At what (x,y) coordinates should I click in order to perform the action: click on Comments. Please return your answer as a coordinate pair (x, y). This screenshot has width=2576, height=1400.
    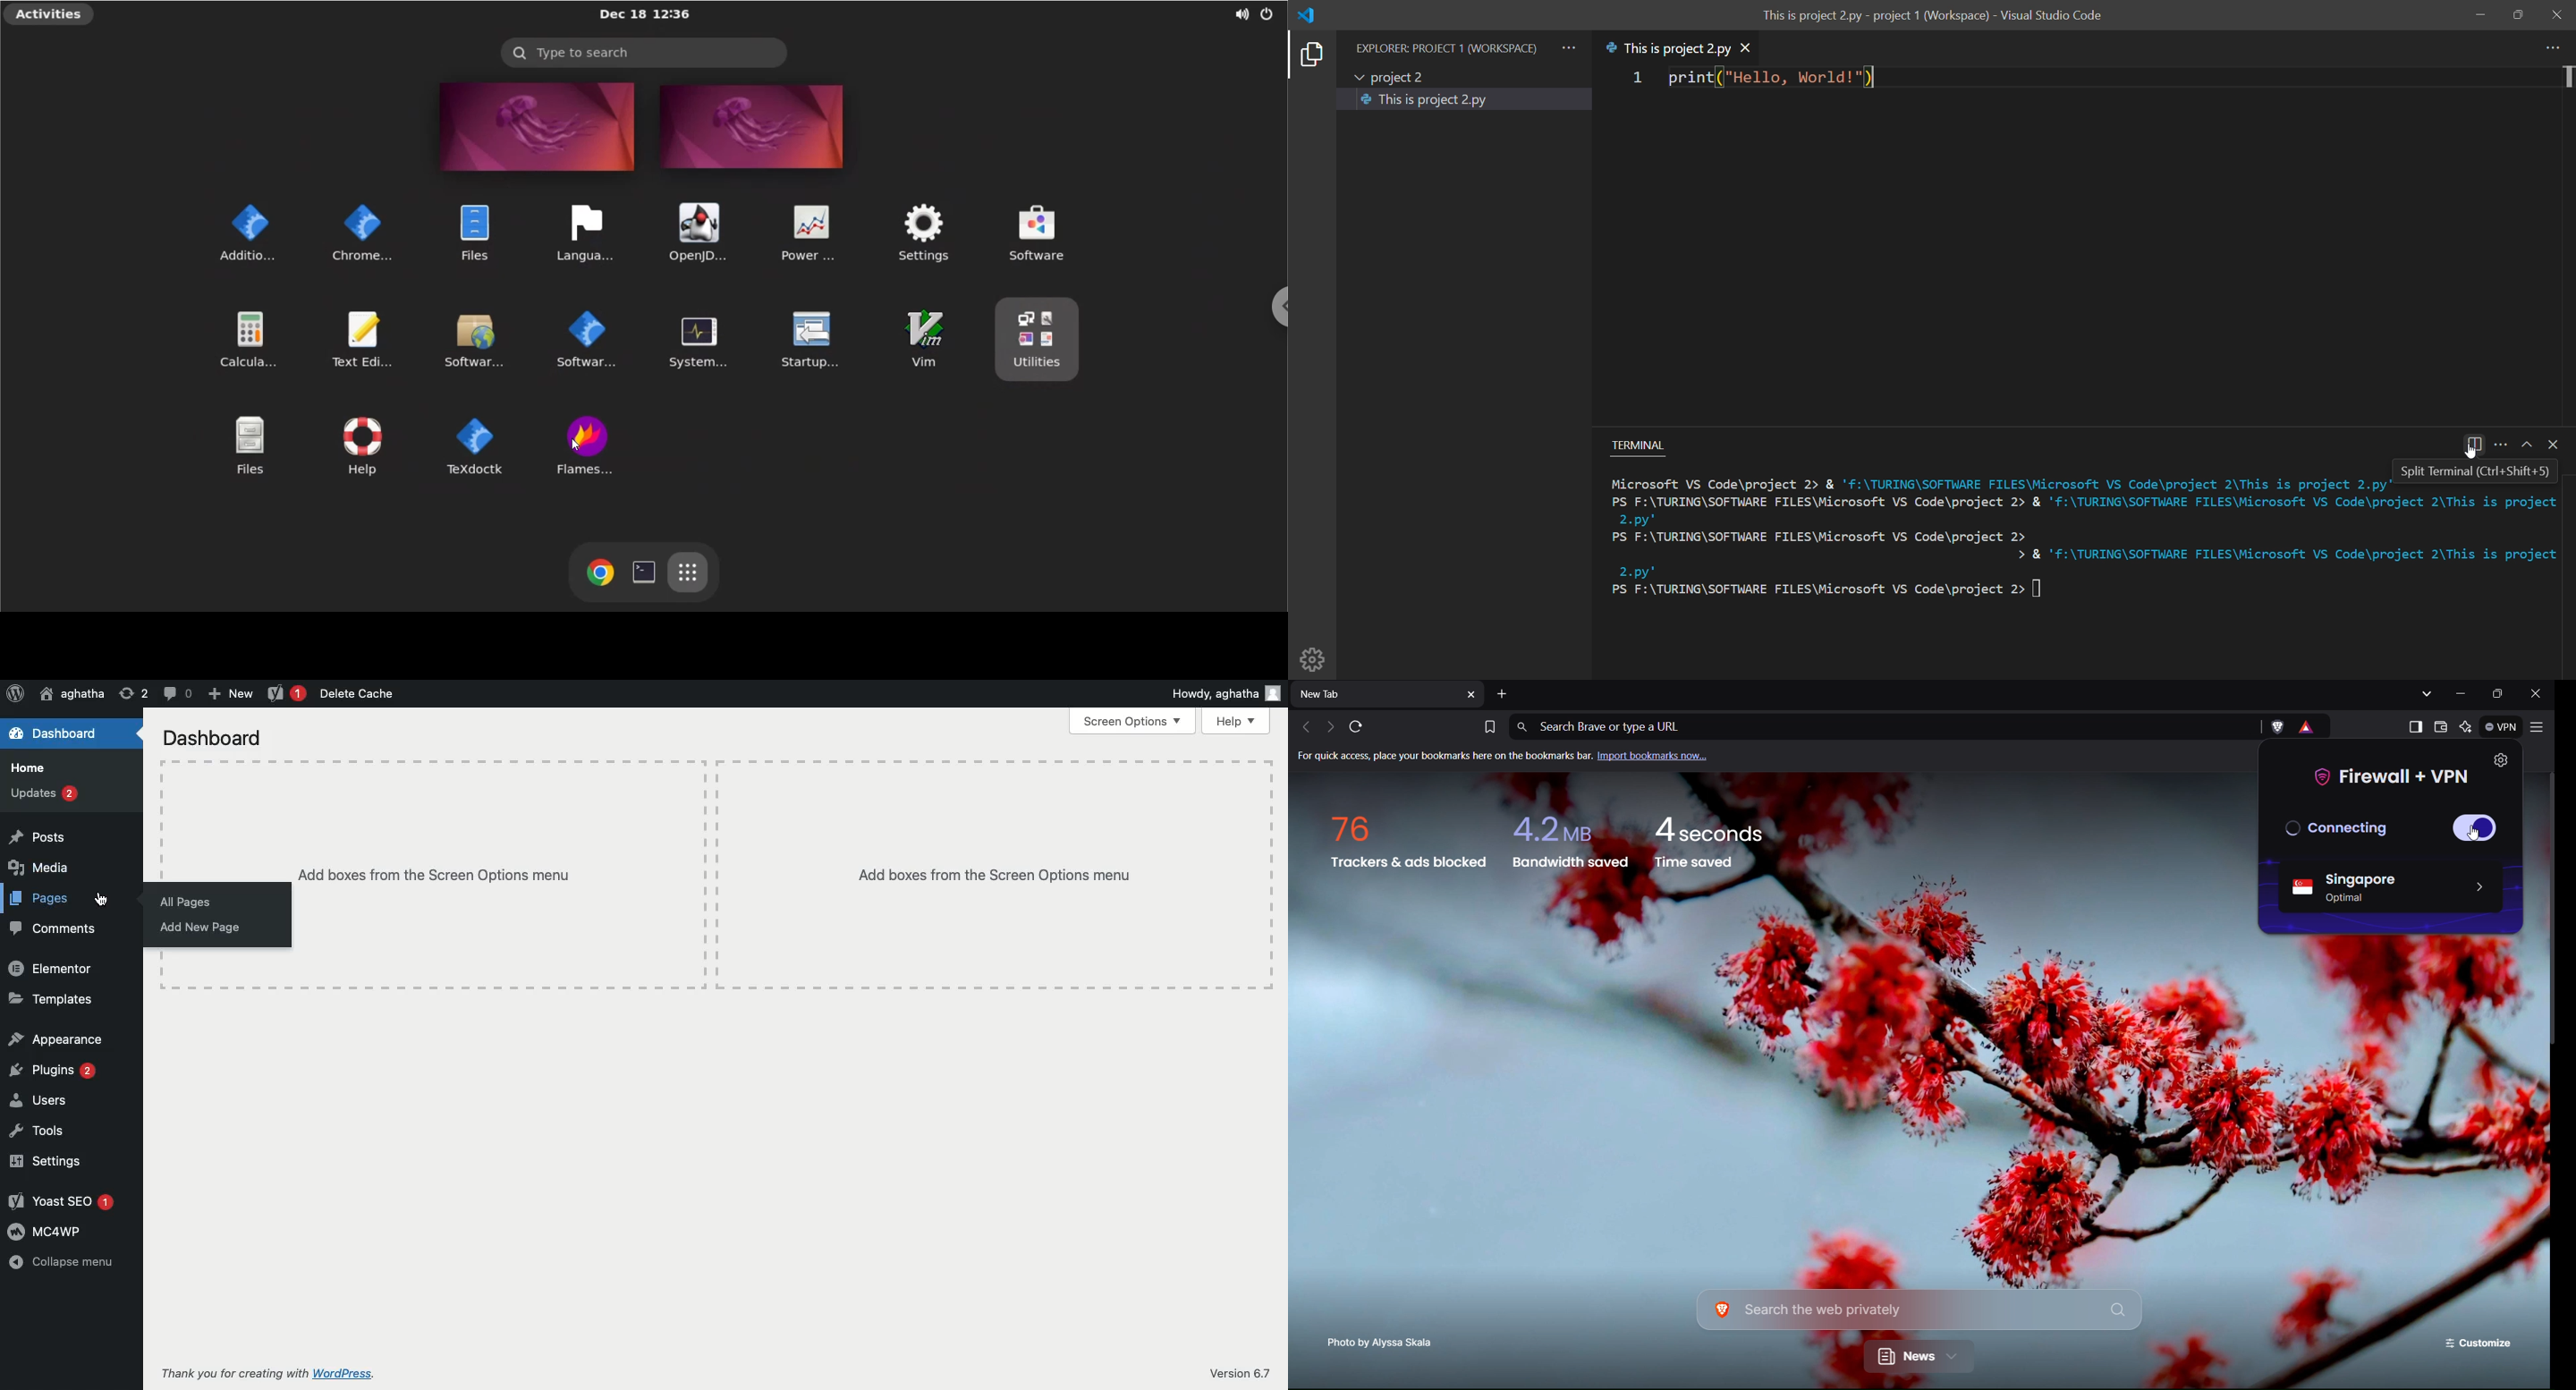
    Looking at the image, I should click on (52, 928).